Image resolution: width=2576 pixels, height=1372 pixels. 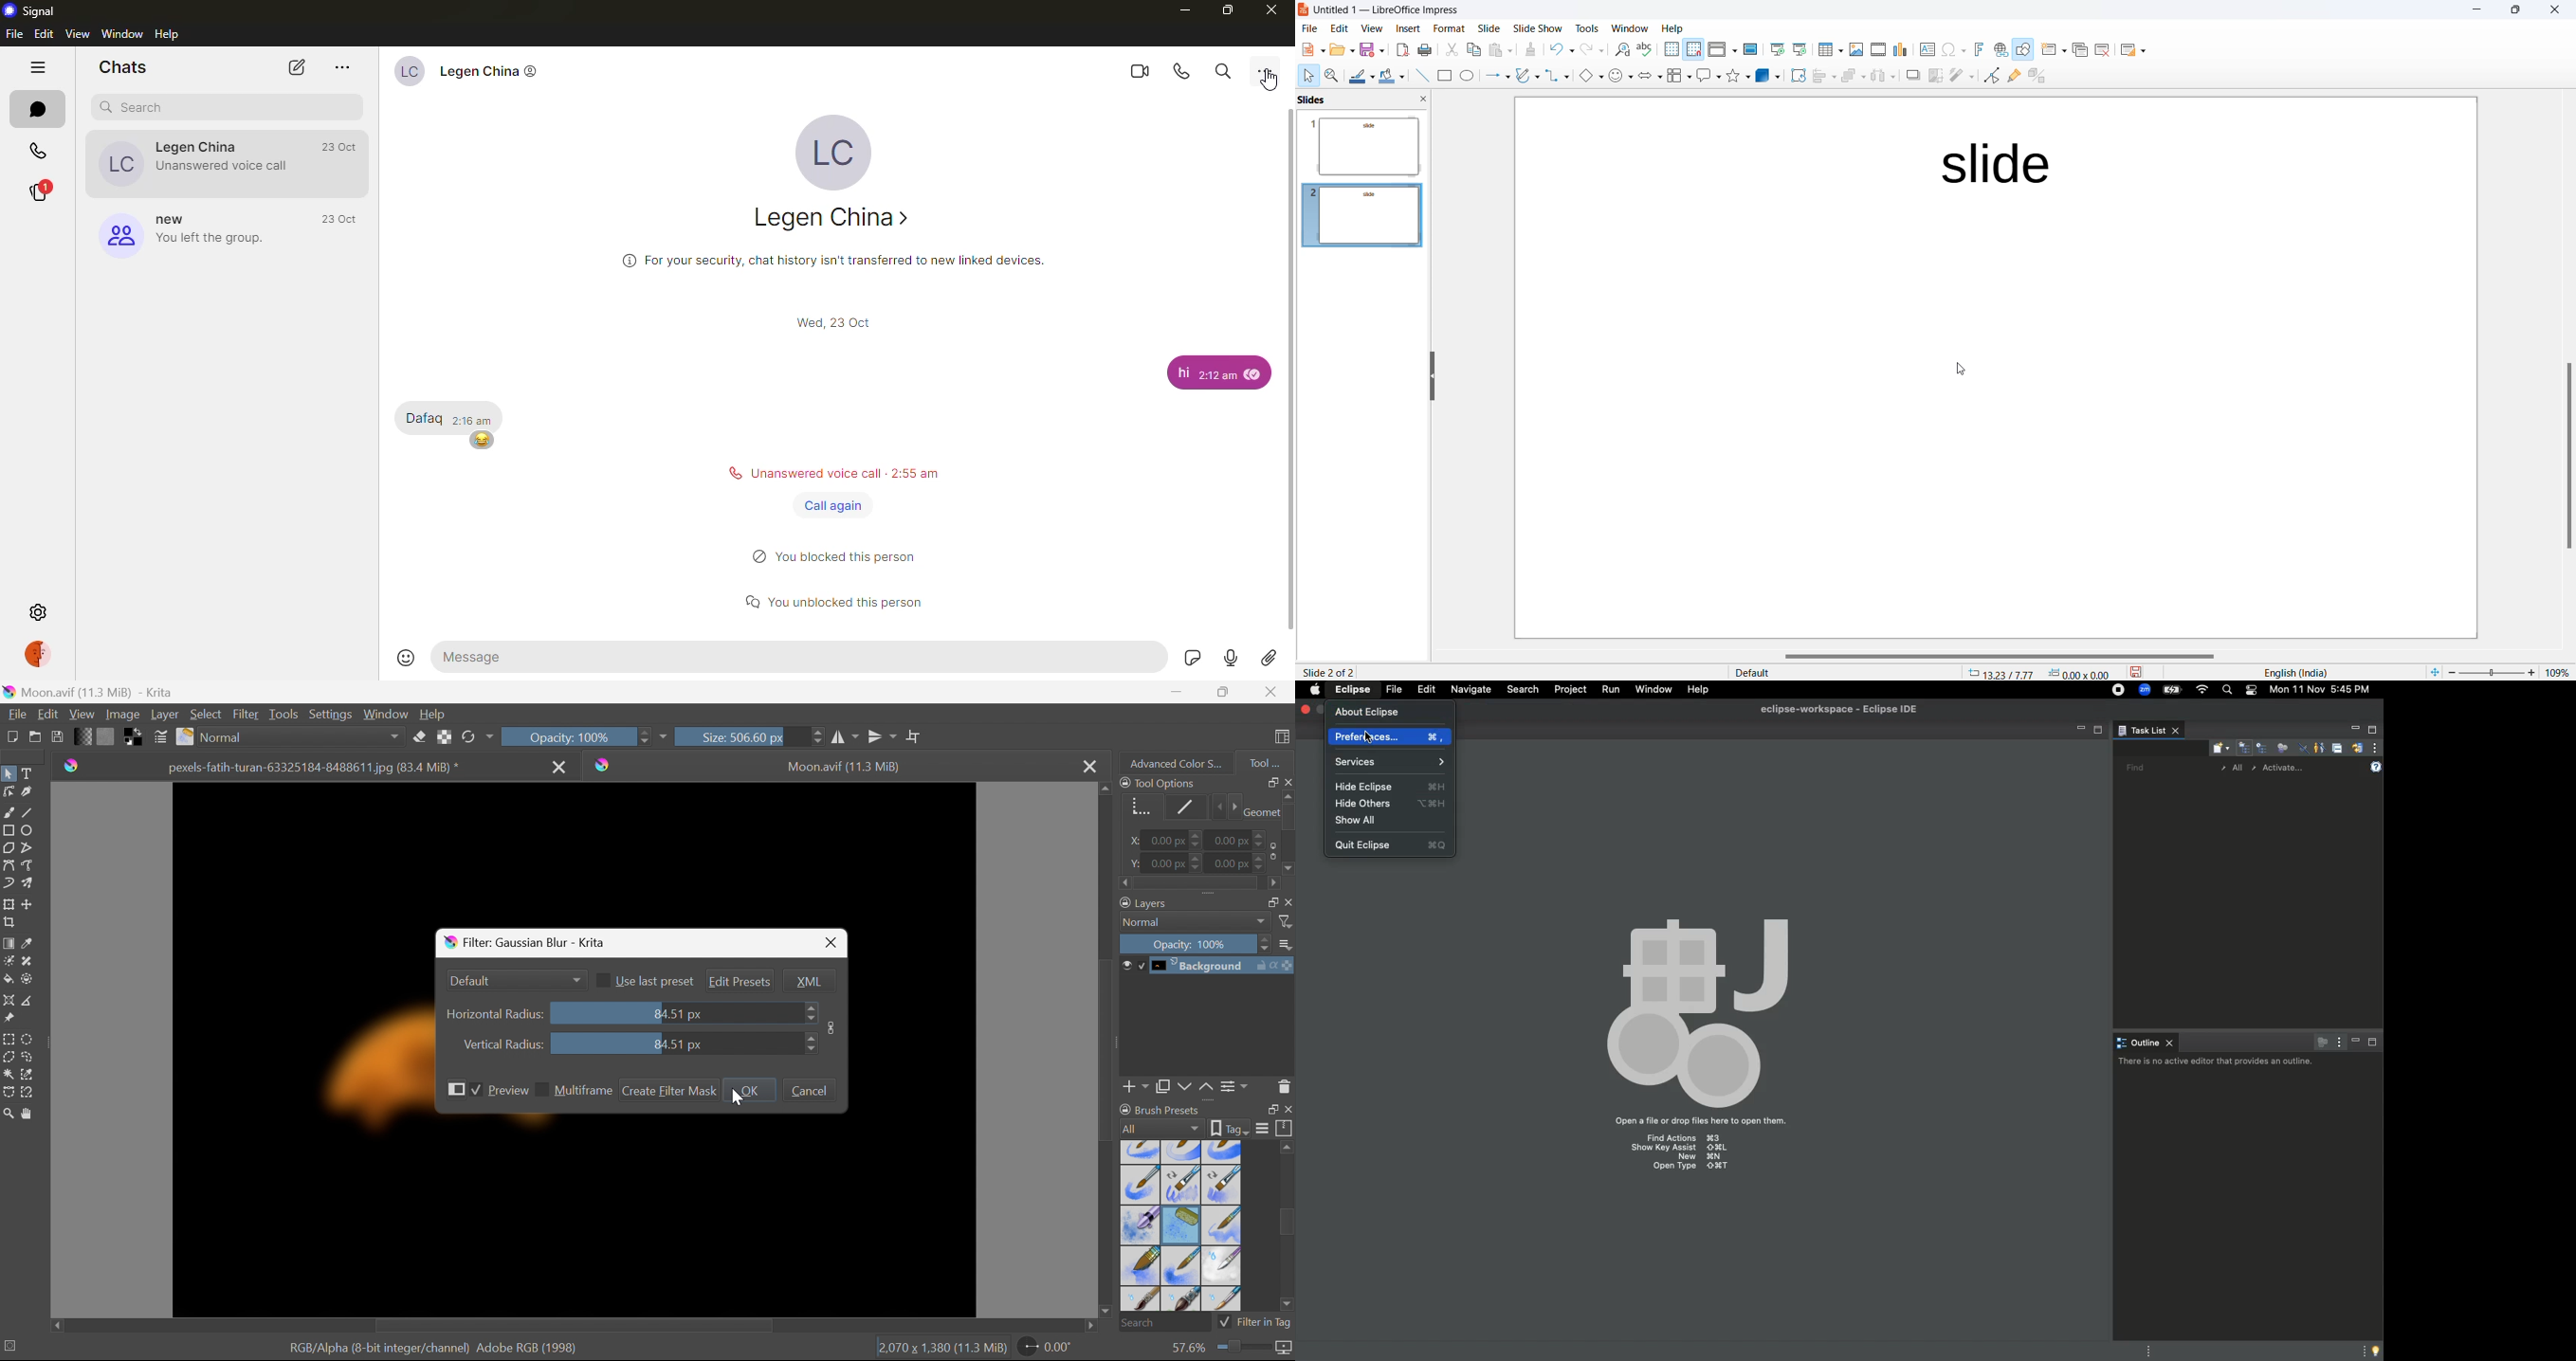 I want to click on toggle extrusion, so click(x=2037, y=75).